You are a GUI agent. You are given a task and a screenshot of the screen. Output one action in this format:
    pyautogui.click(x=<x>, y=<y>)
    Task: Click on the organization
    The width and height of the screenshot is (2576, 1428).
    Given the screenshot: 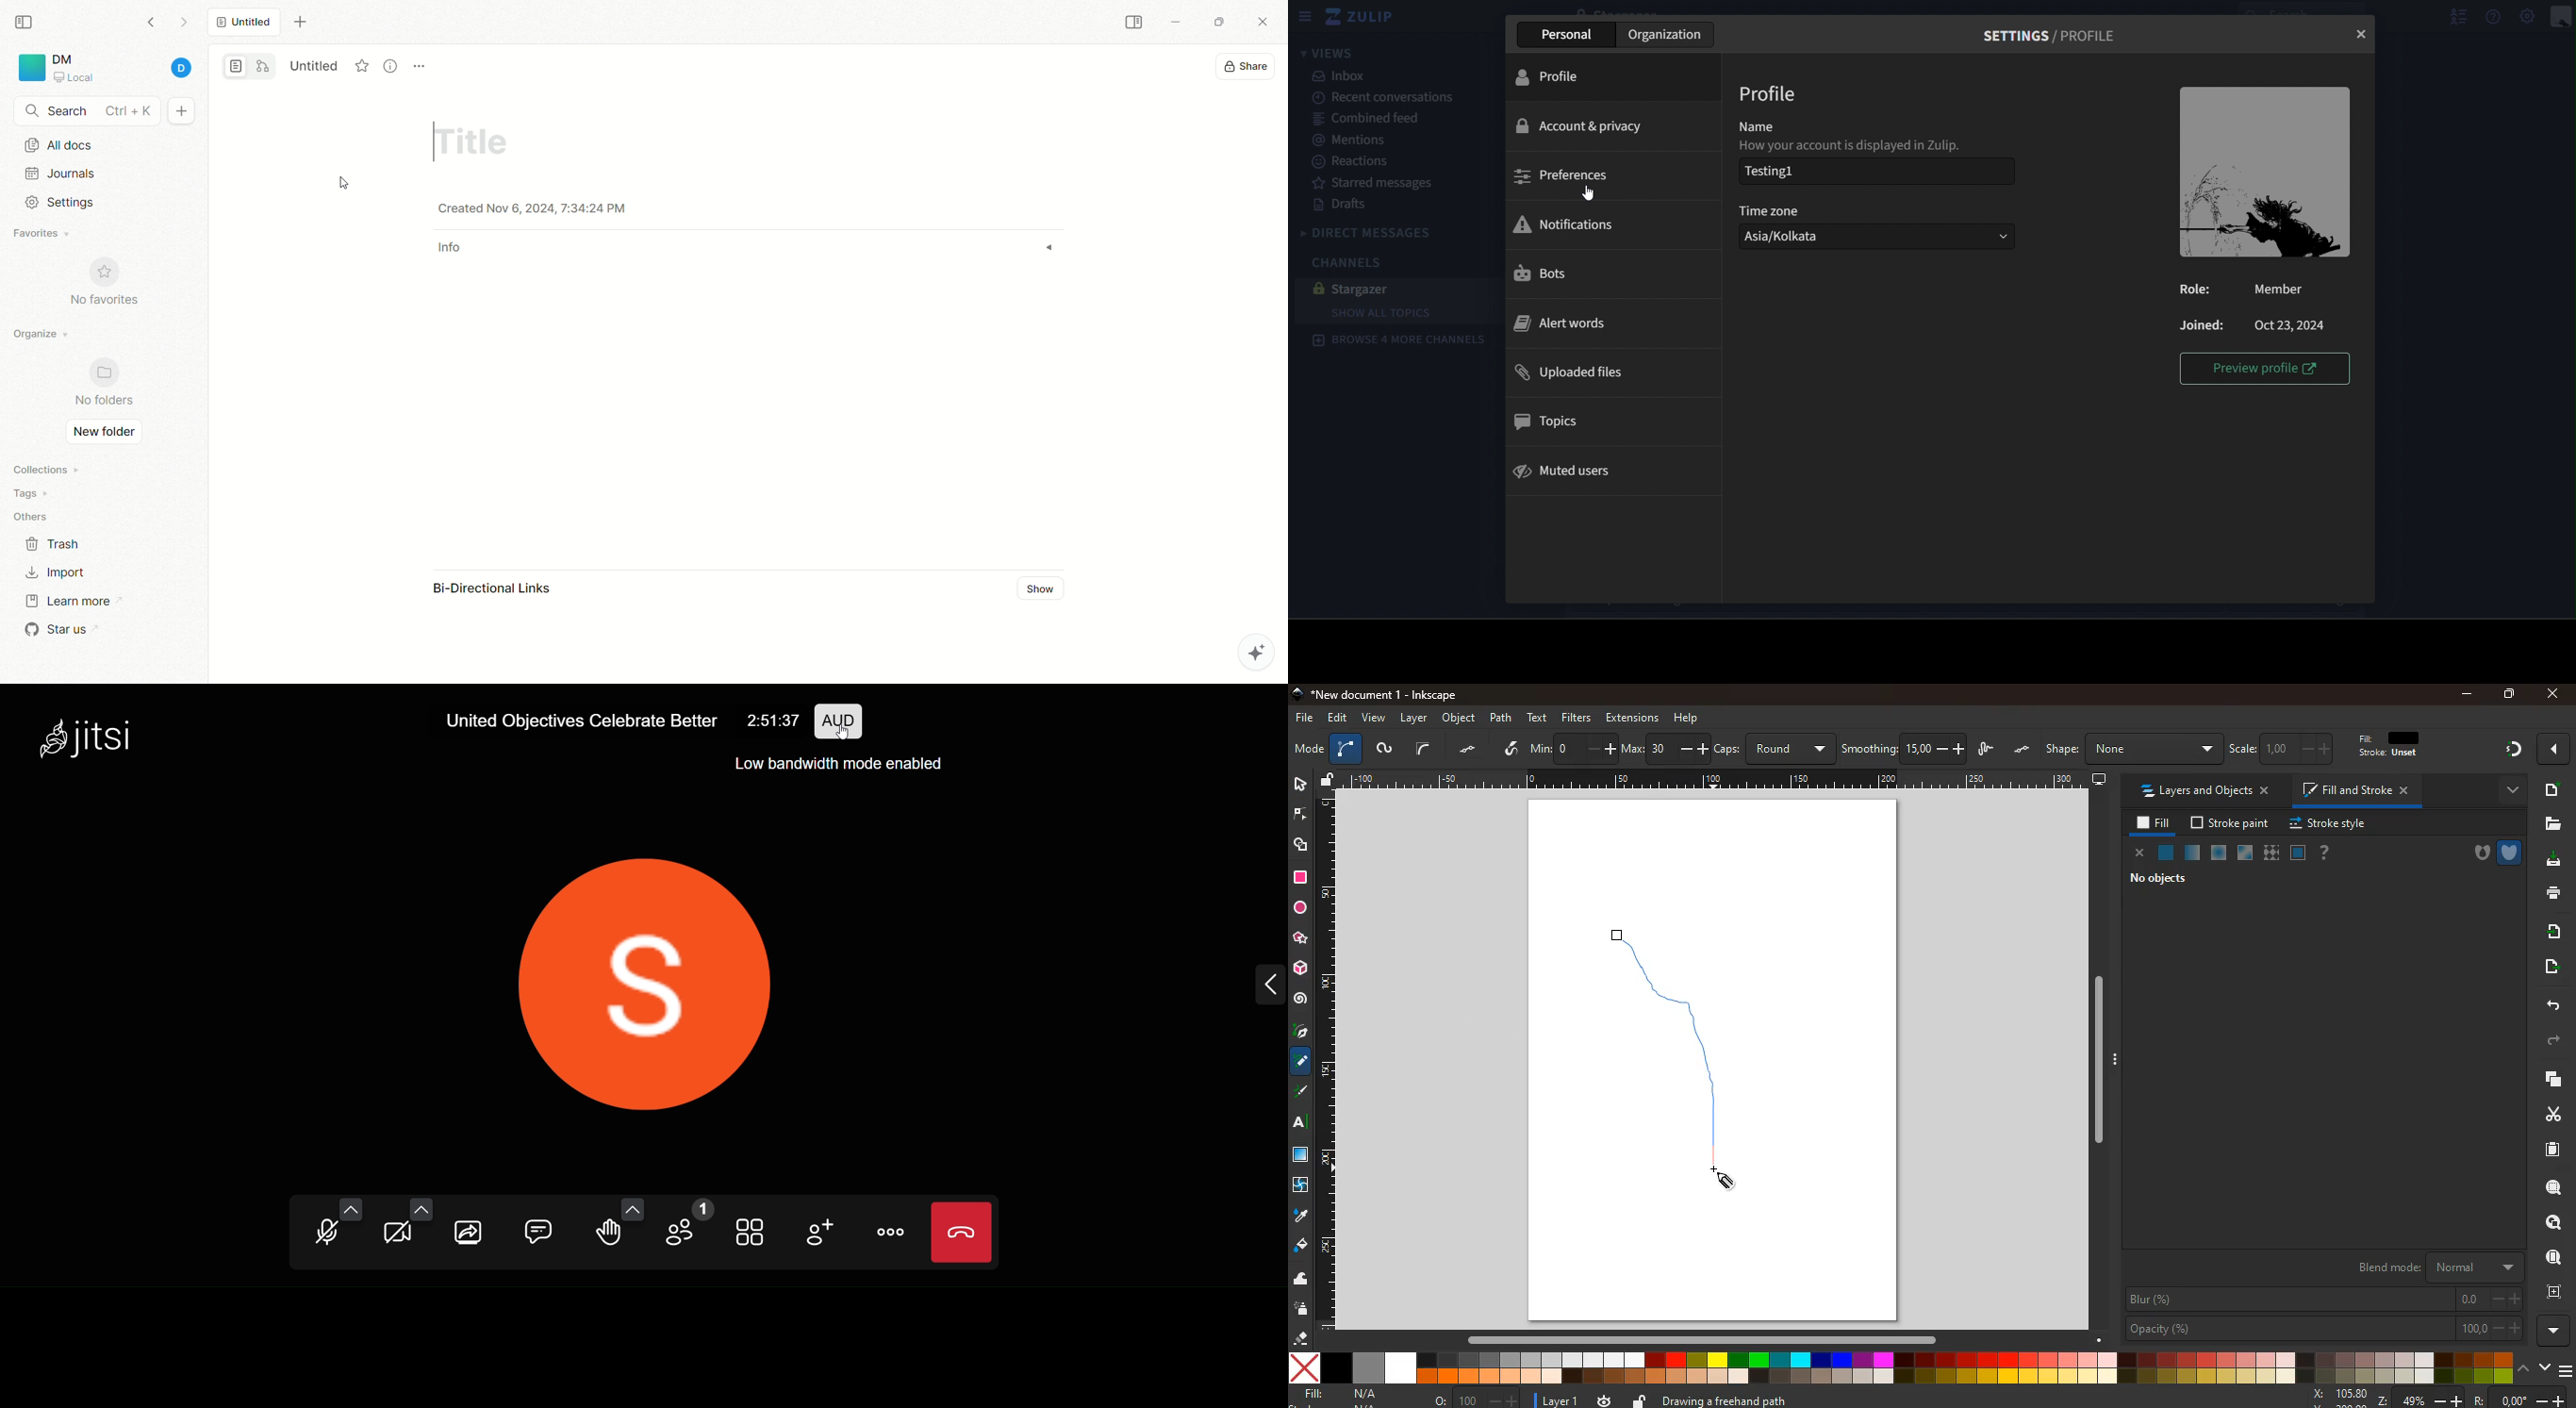 What is the action you would take?
    pyautogui.click(x=1666, y=35)
    